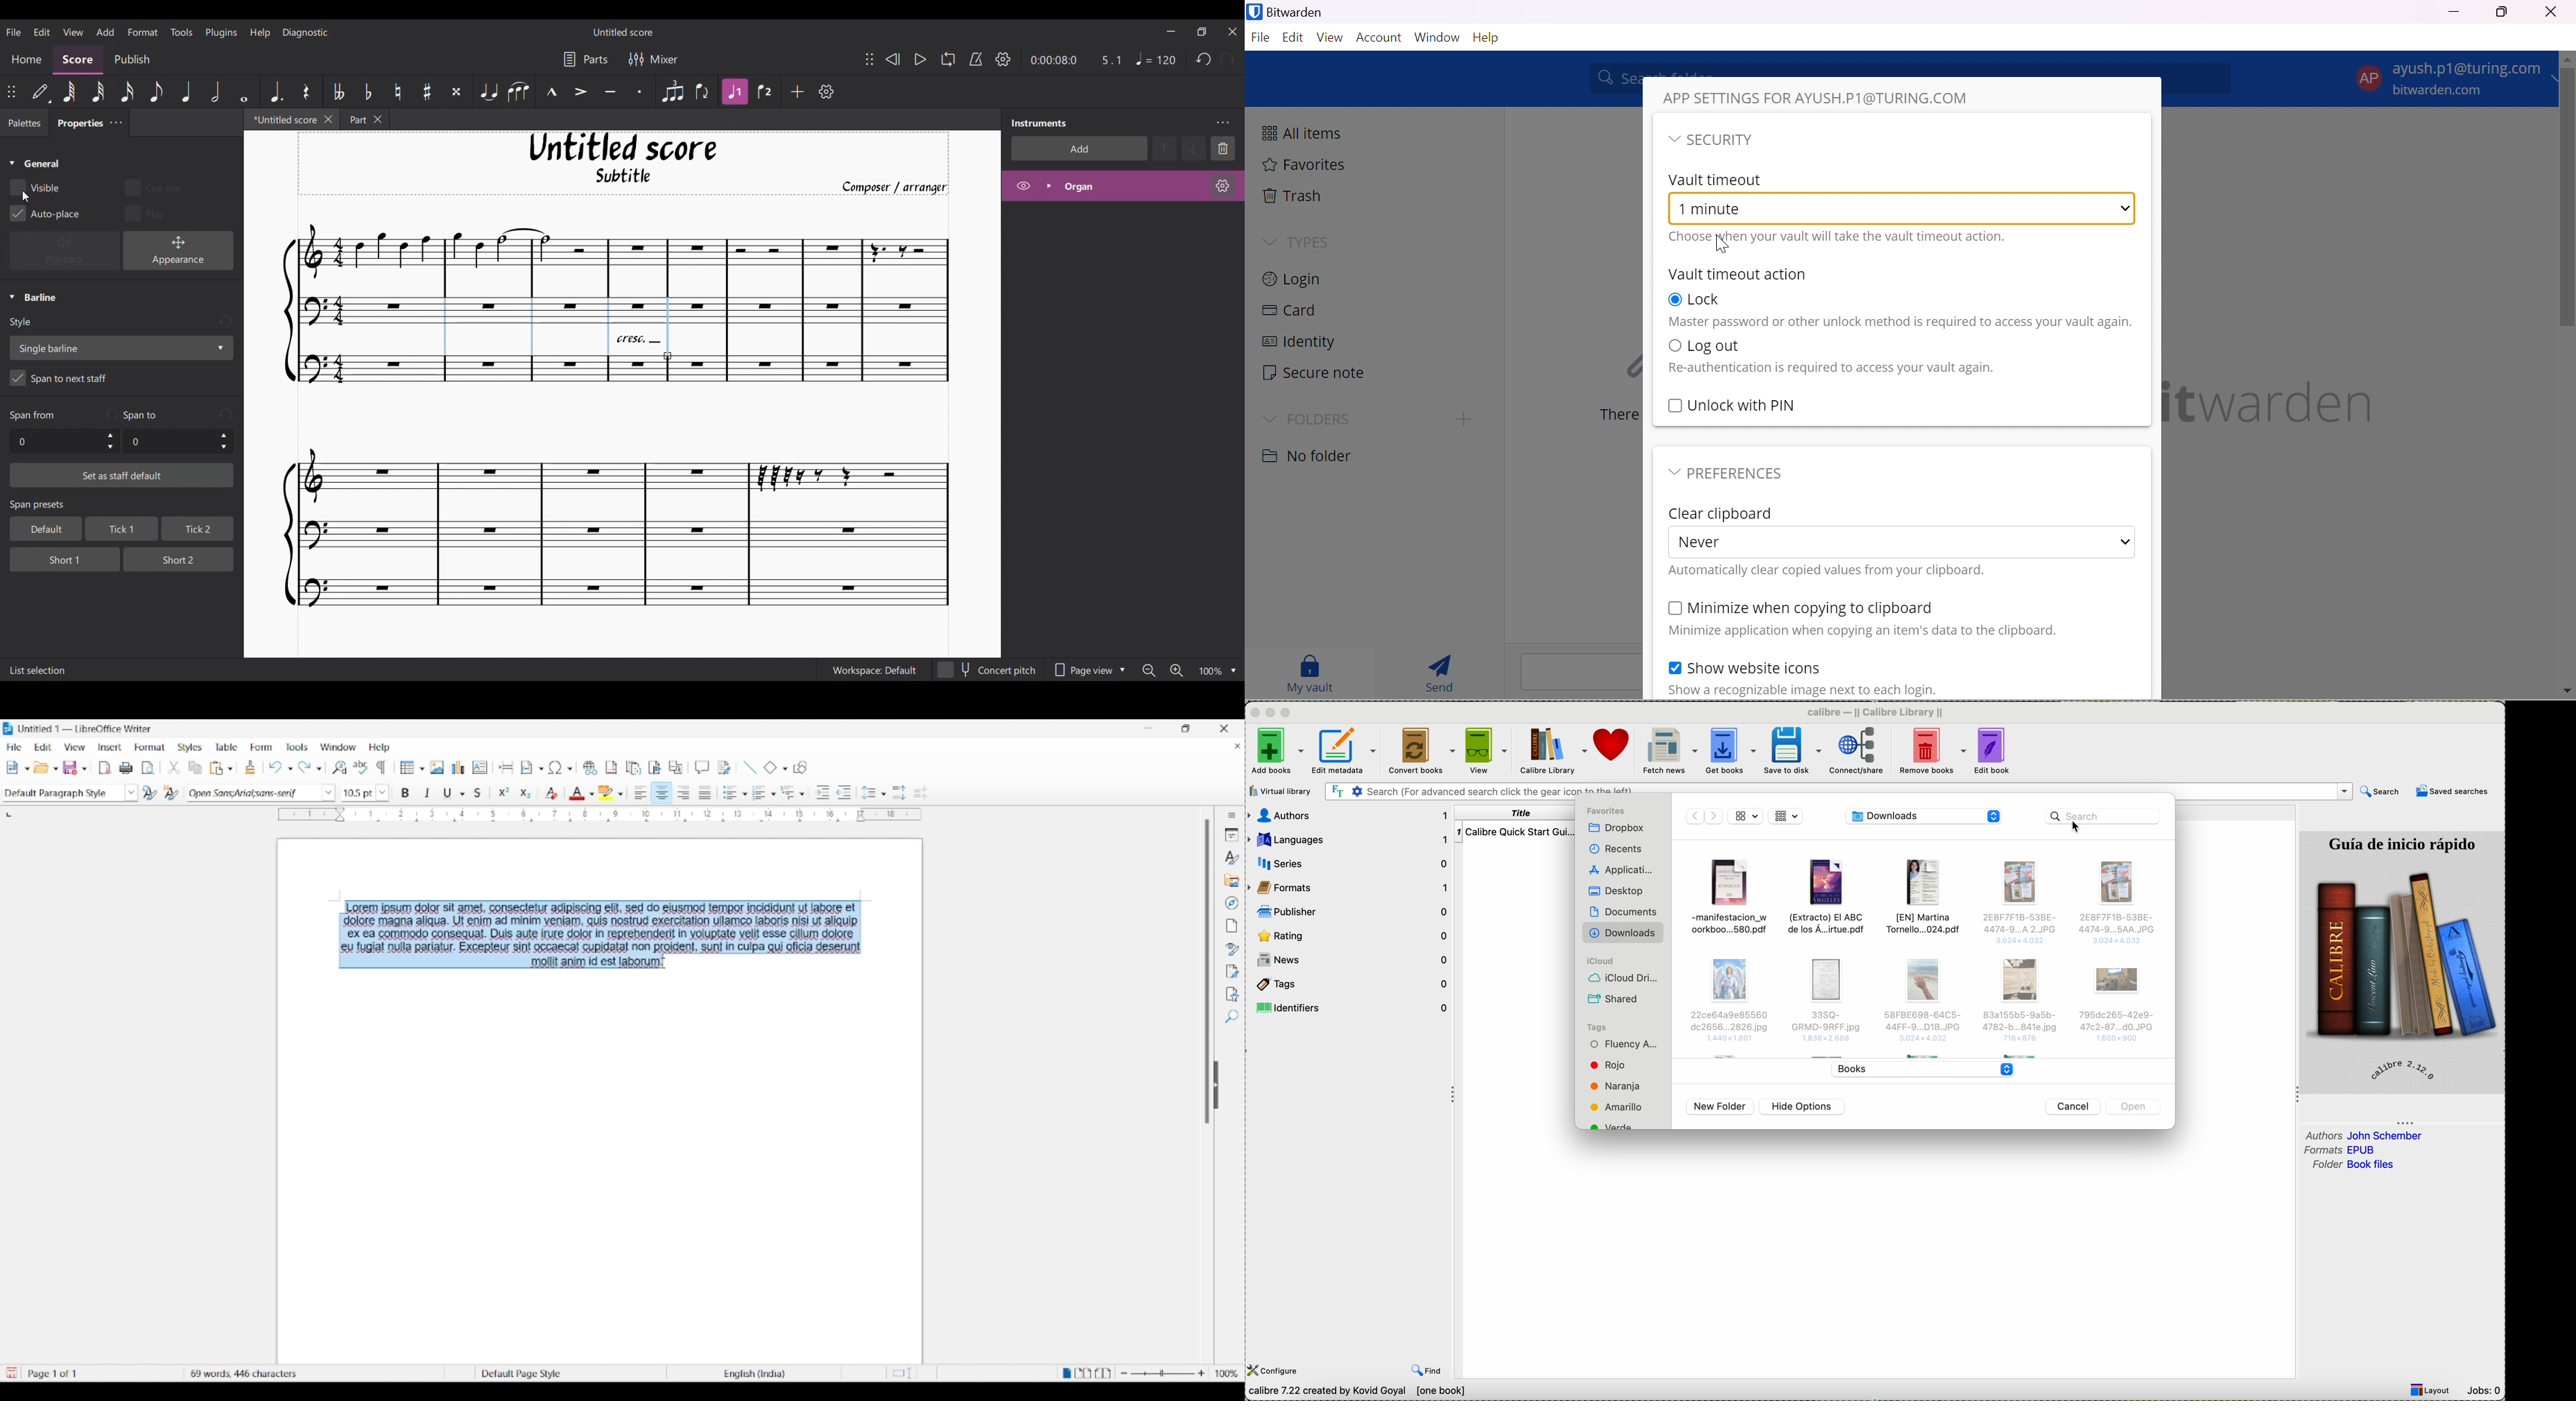 This screenshot has width=2576, height=1428. I want to click on Lock, so click(1709, 299).